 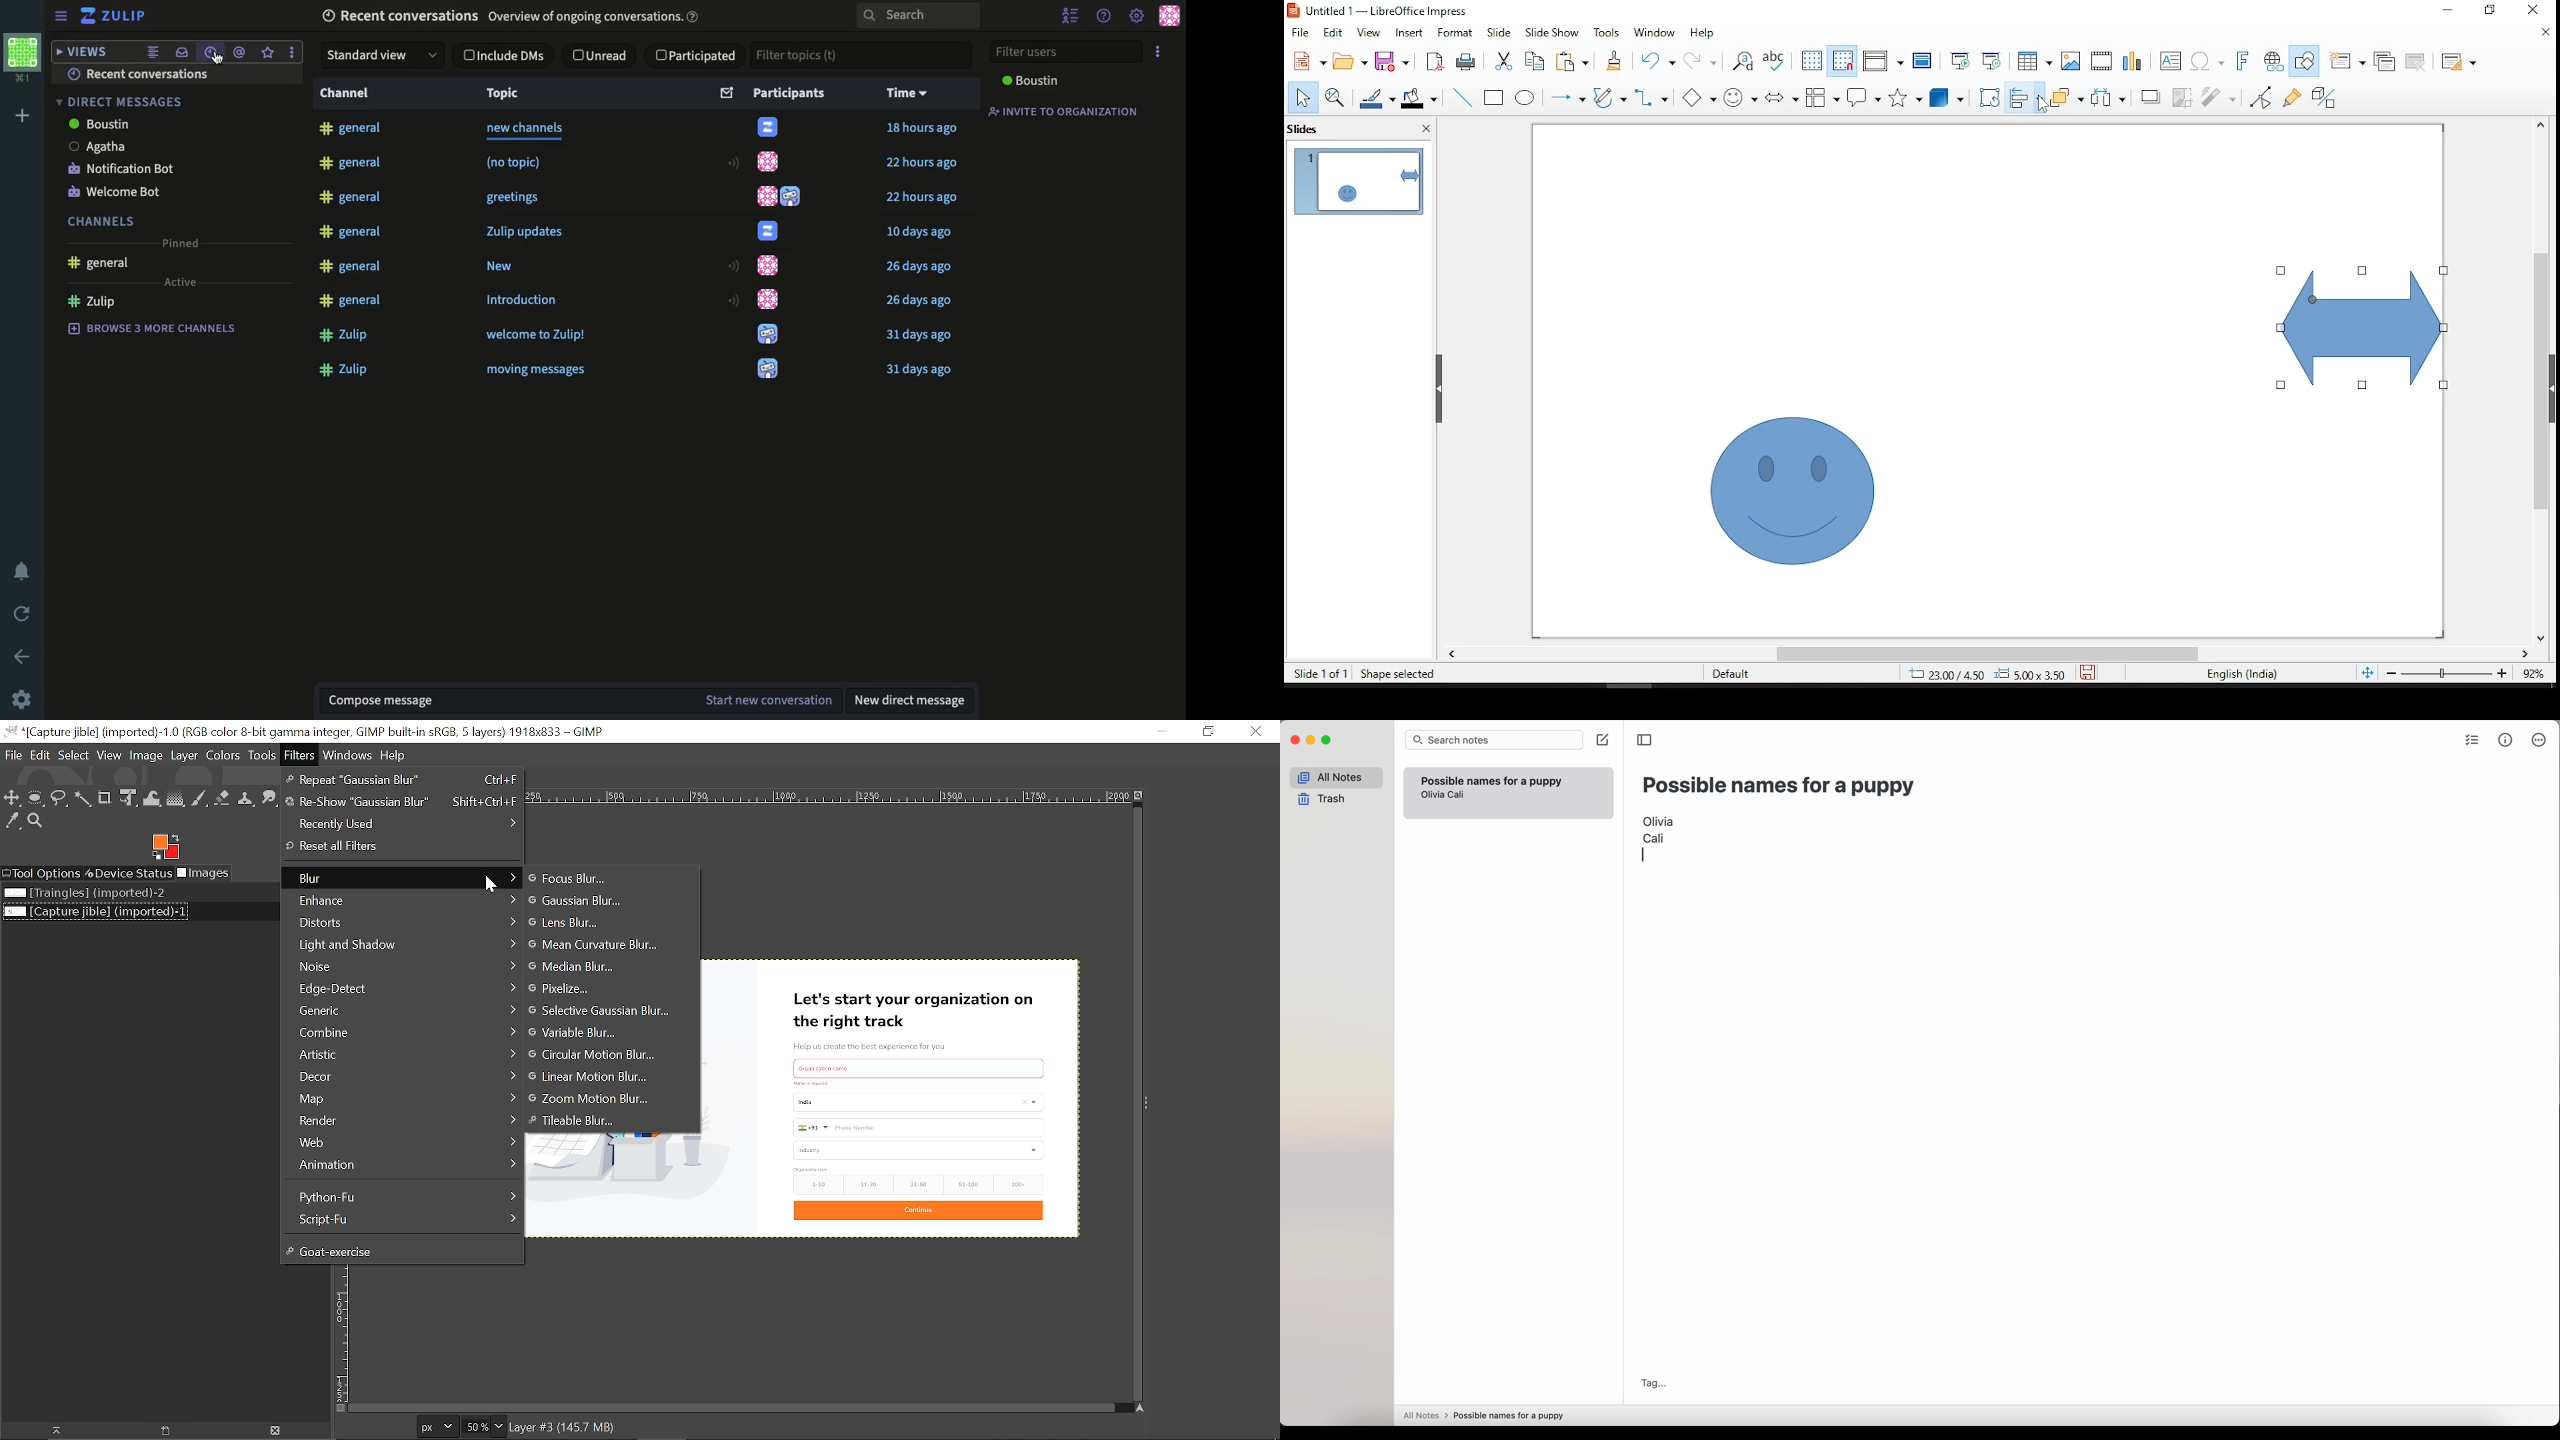 I want to click on callout shapes, so click(x=1865, y=98).